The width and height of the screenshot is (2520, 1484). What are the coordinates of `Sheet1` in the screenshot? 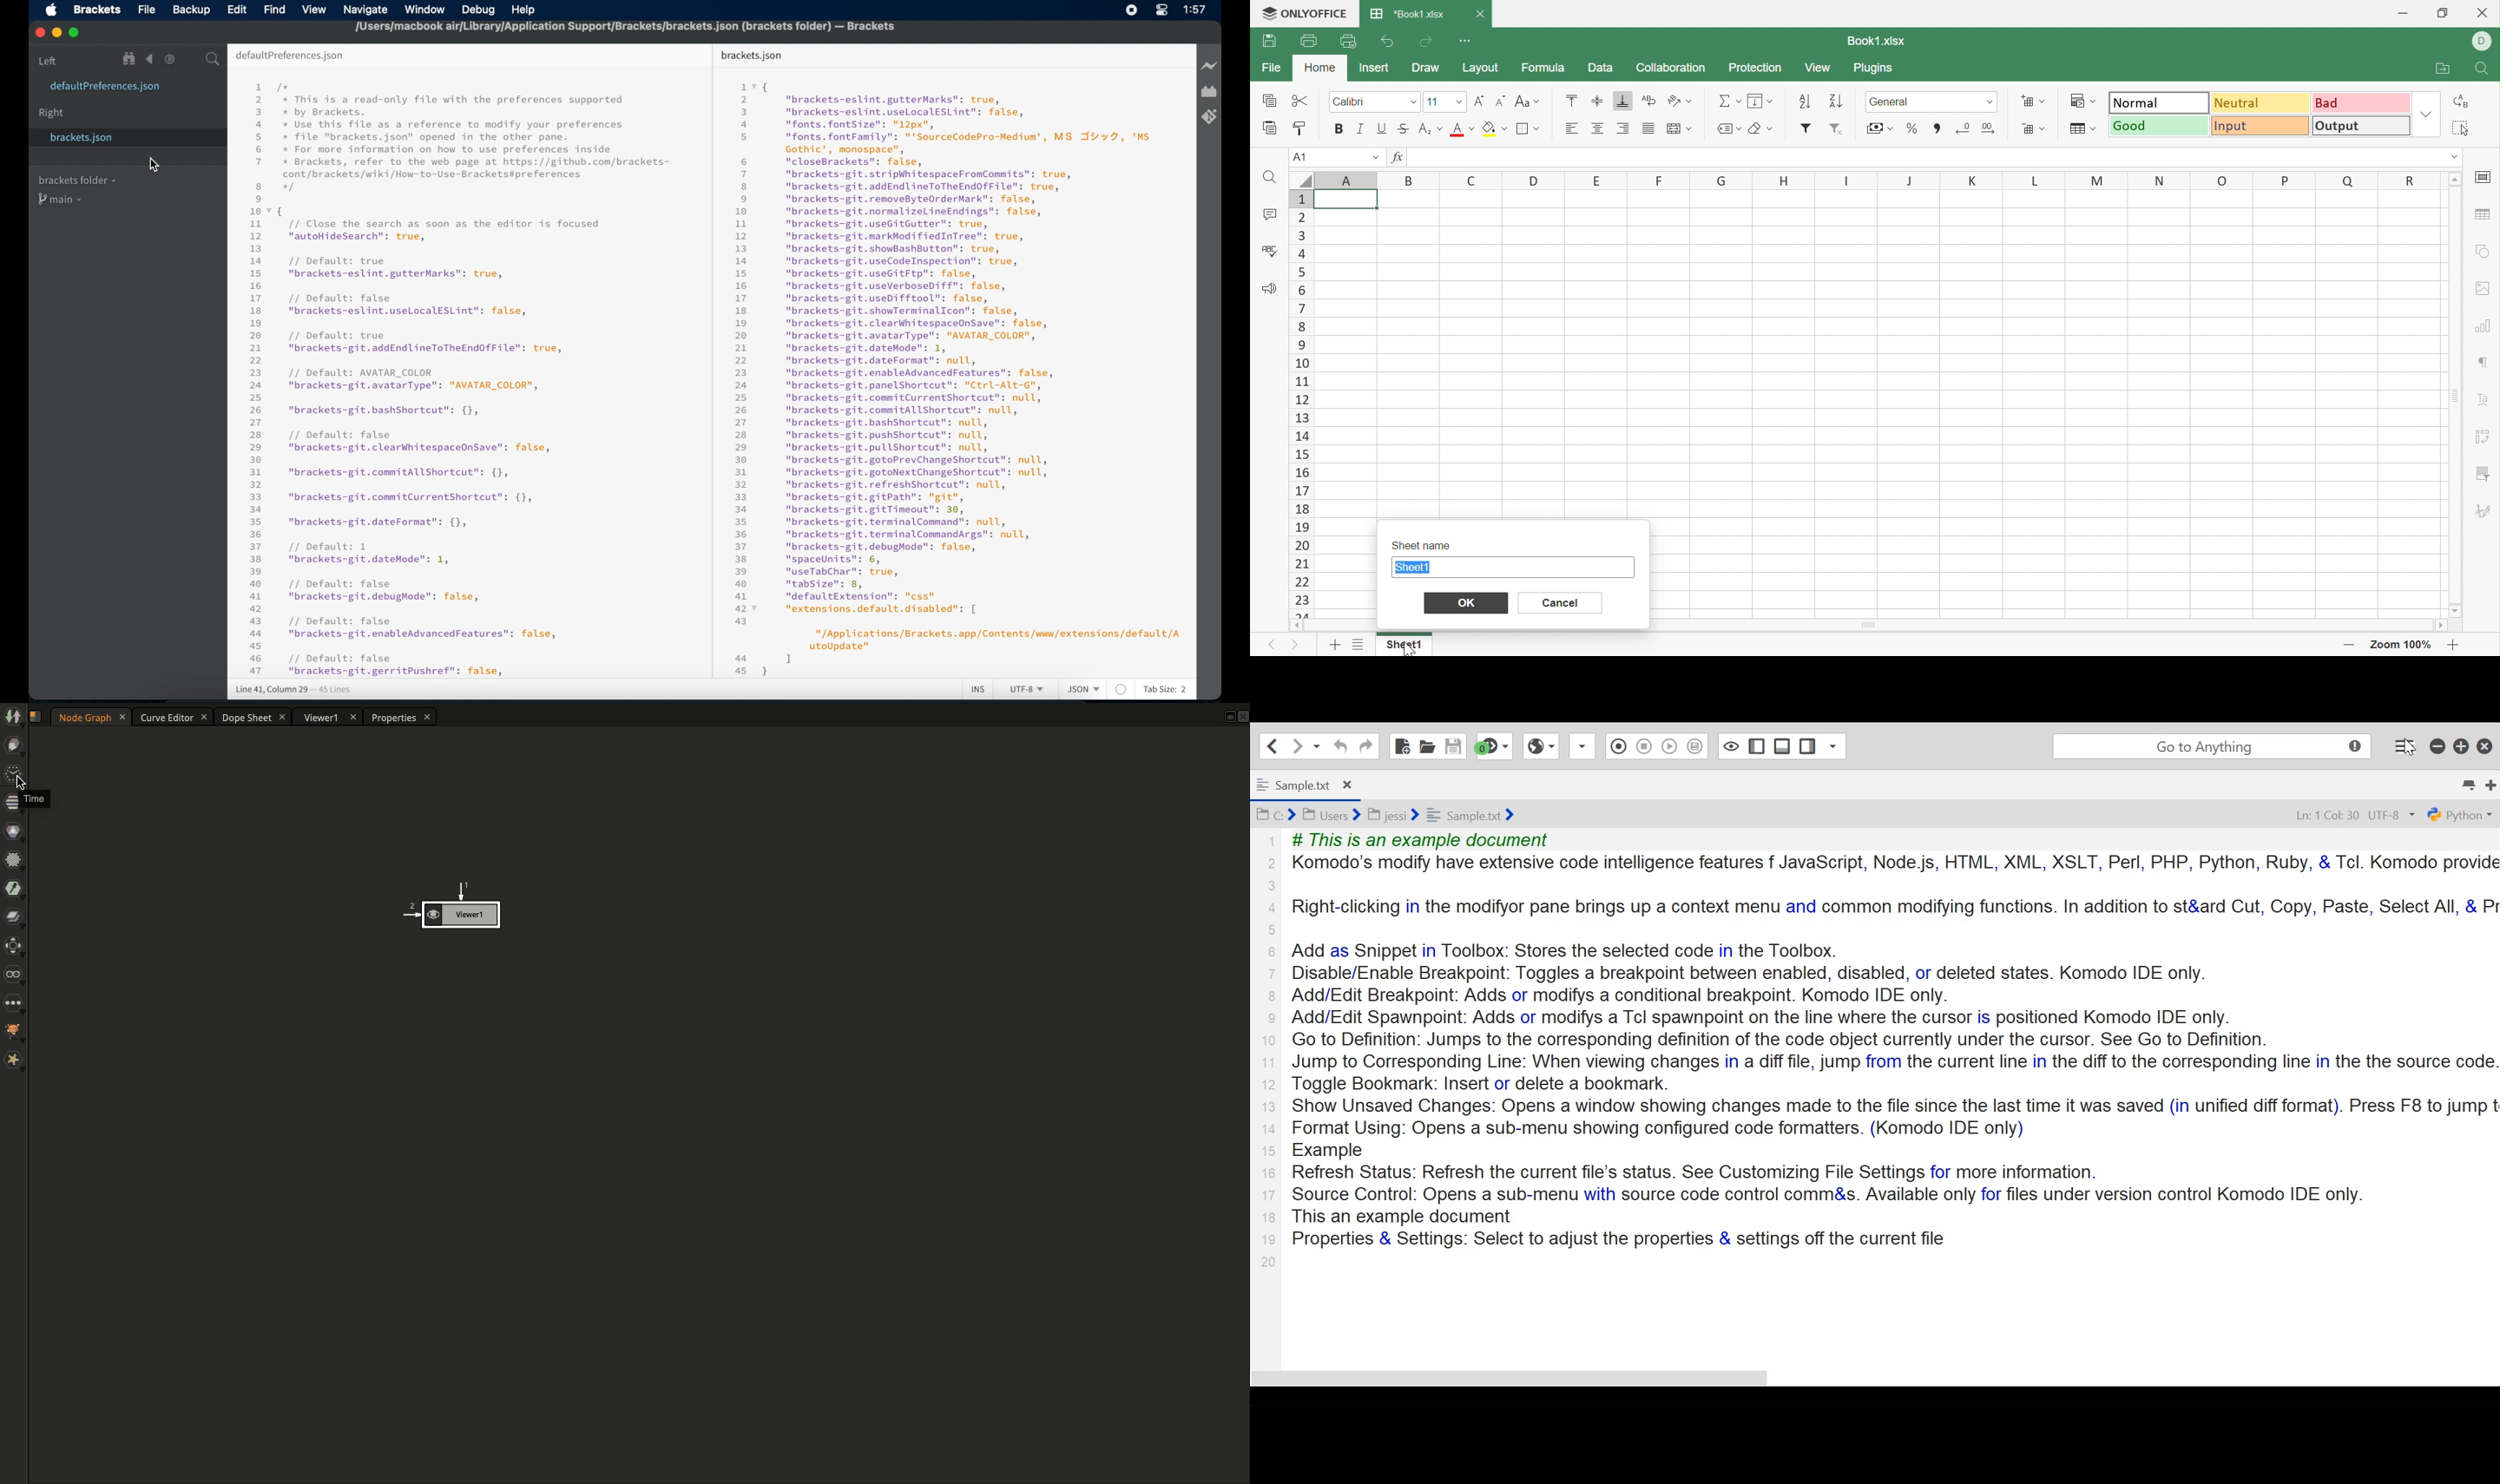 It's located at (1415, 568).